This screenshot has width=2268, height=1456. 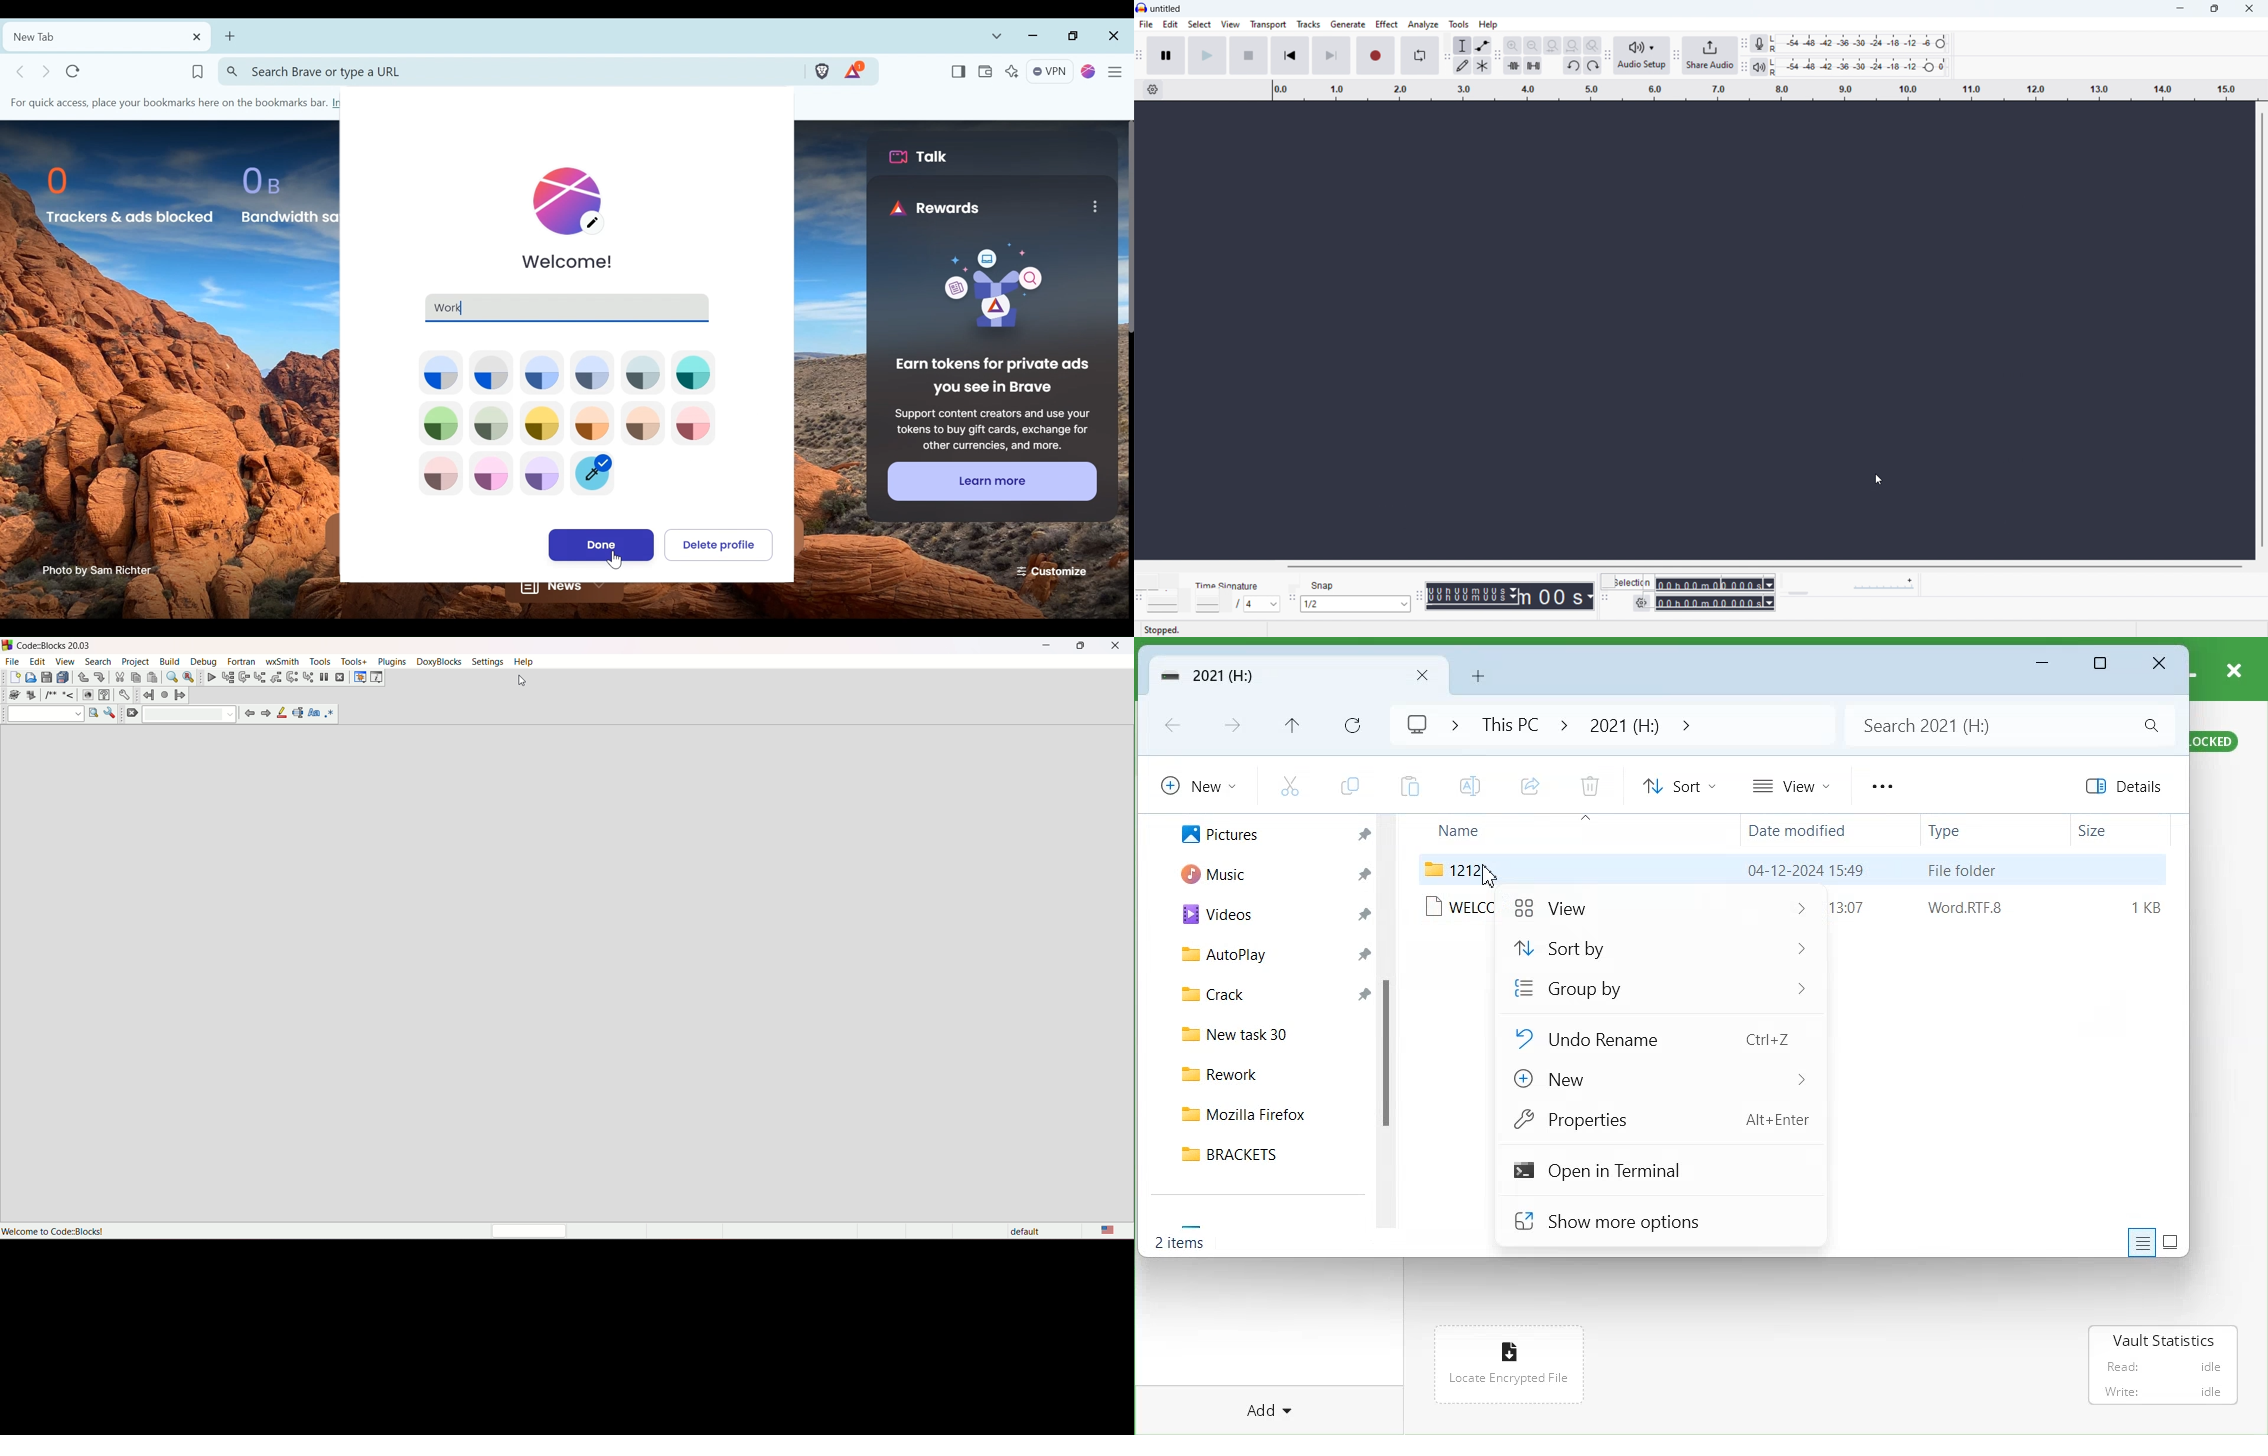 What do you see at coordinates (1116, 646) in the screenshot?
I see `close` at bounding box center [1116, 646].